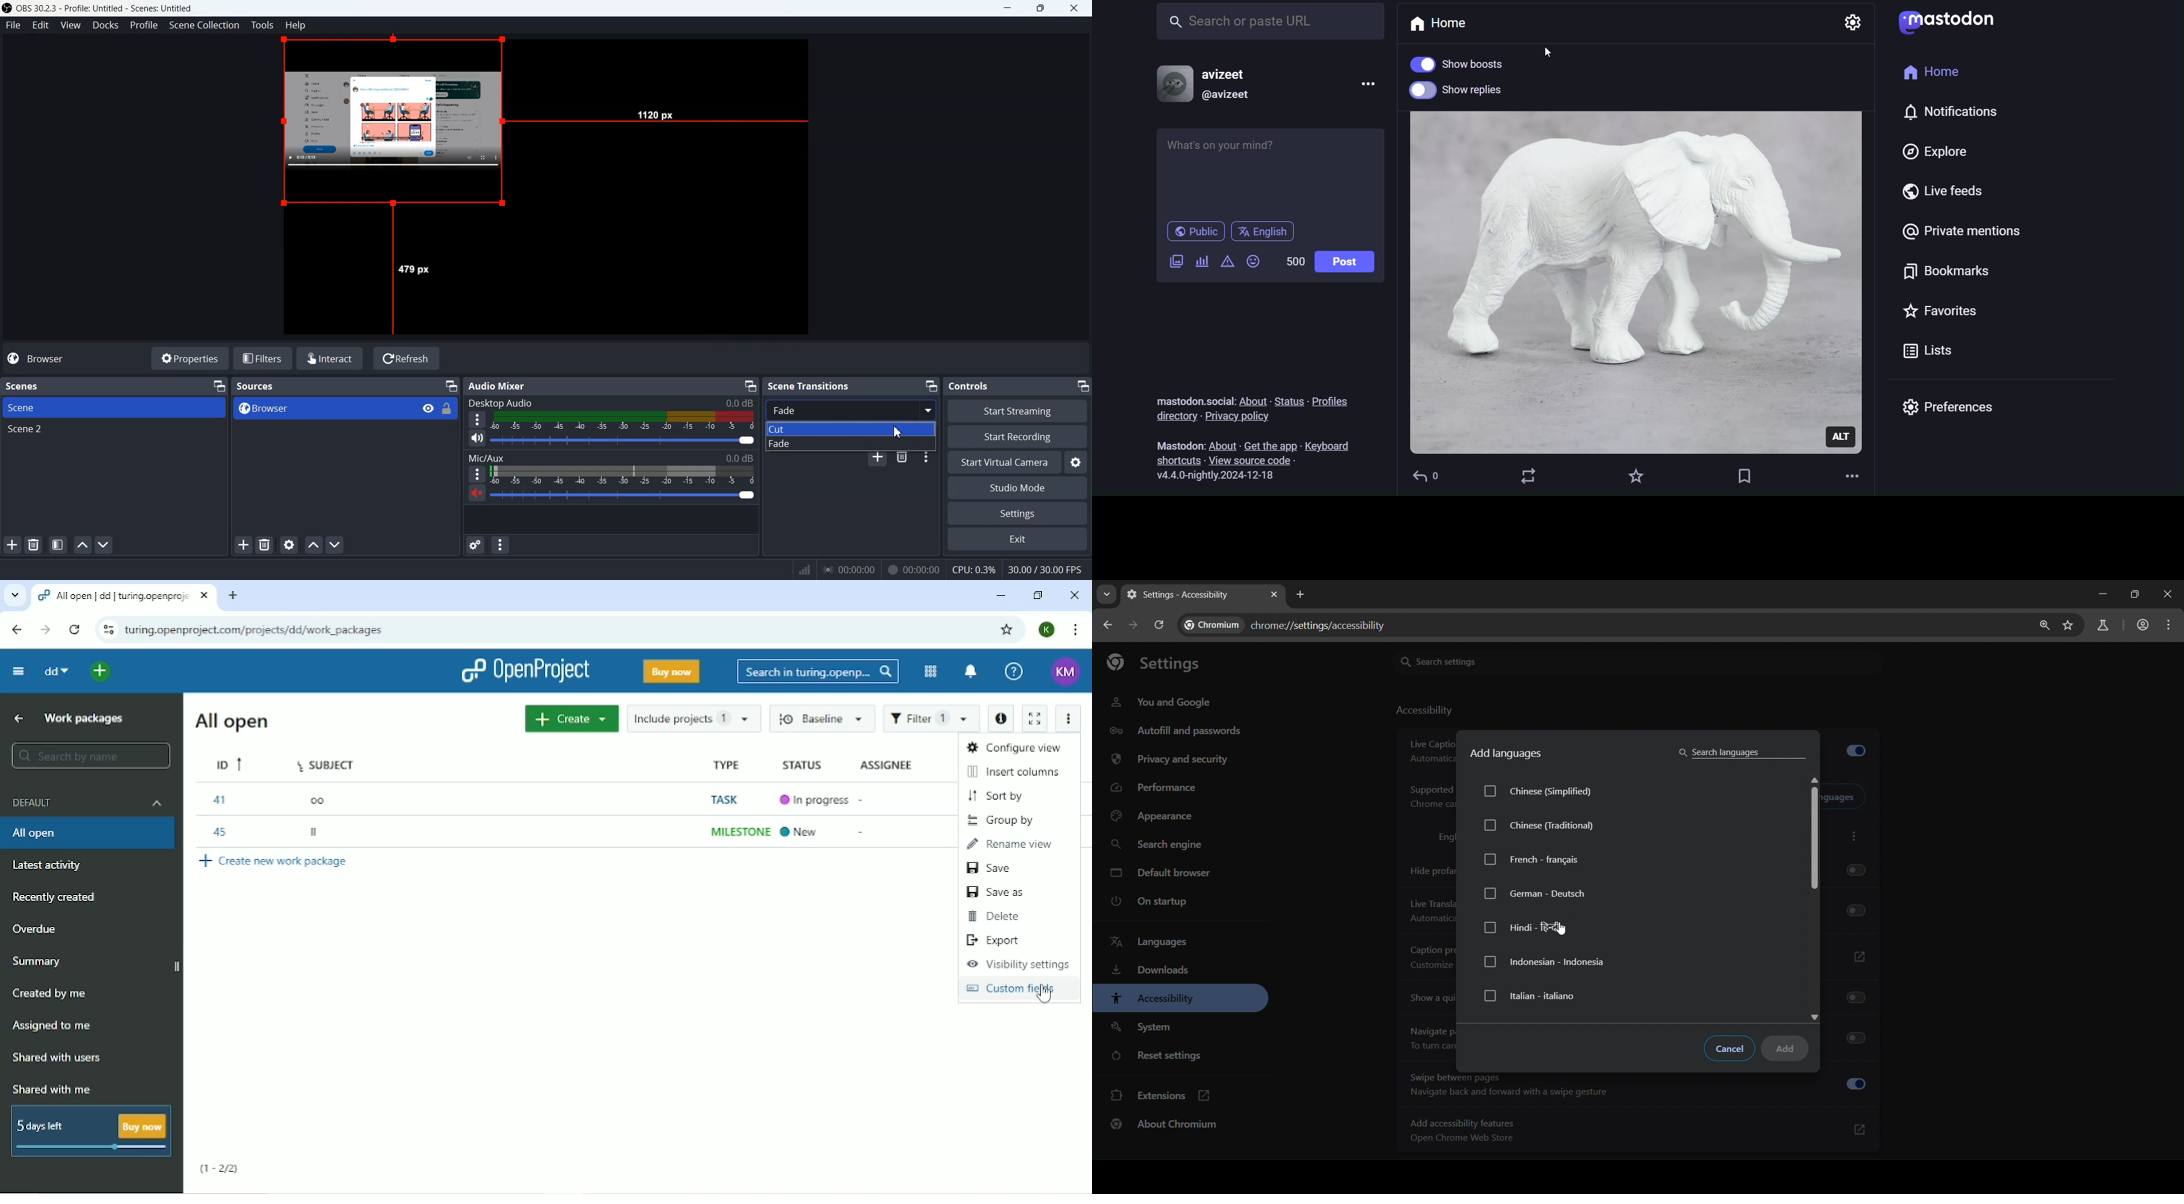  What do you see at coordinates (1177, 732) in the screenshot?
I see `autofill and passwords` at bounding box center [1177, 732].